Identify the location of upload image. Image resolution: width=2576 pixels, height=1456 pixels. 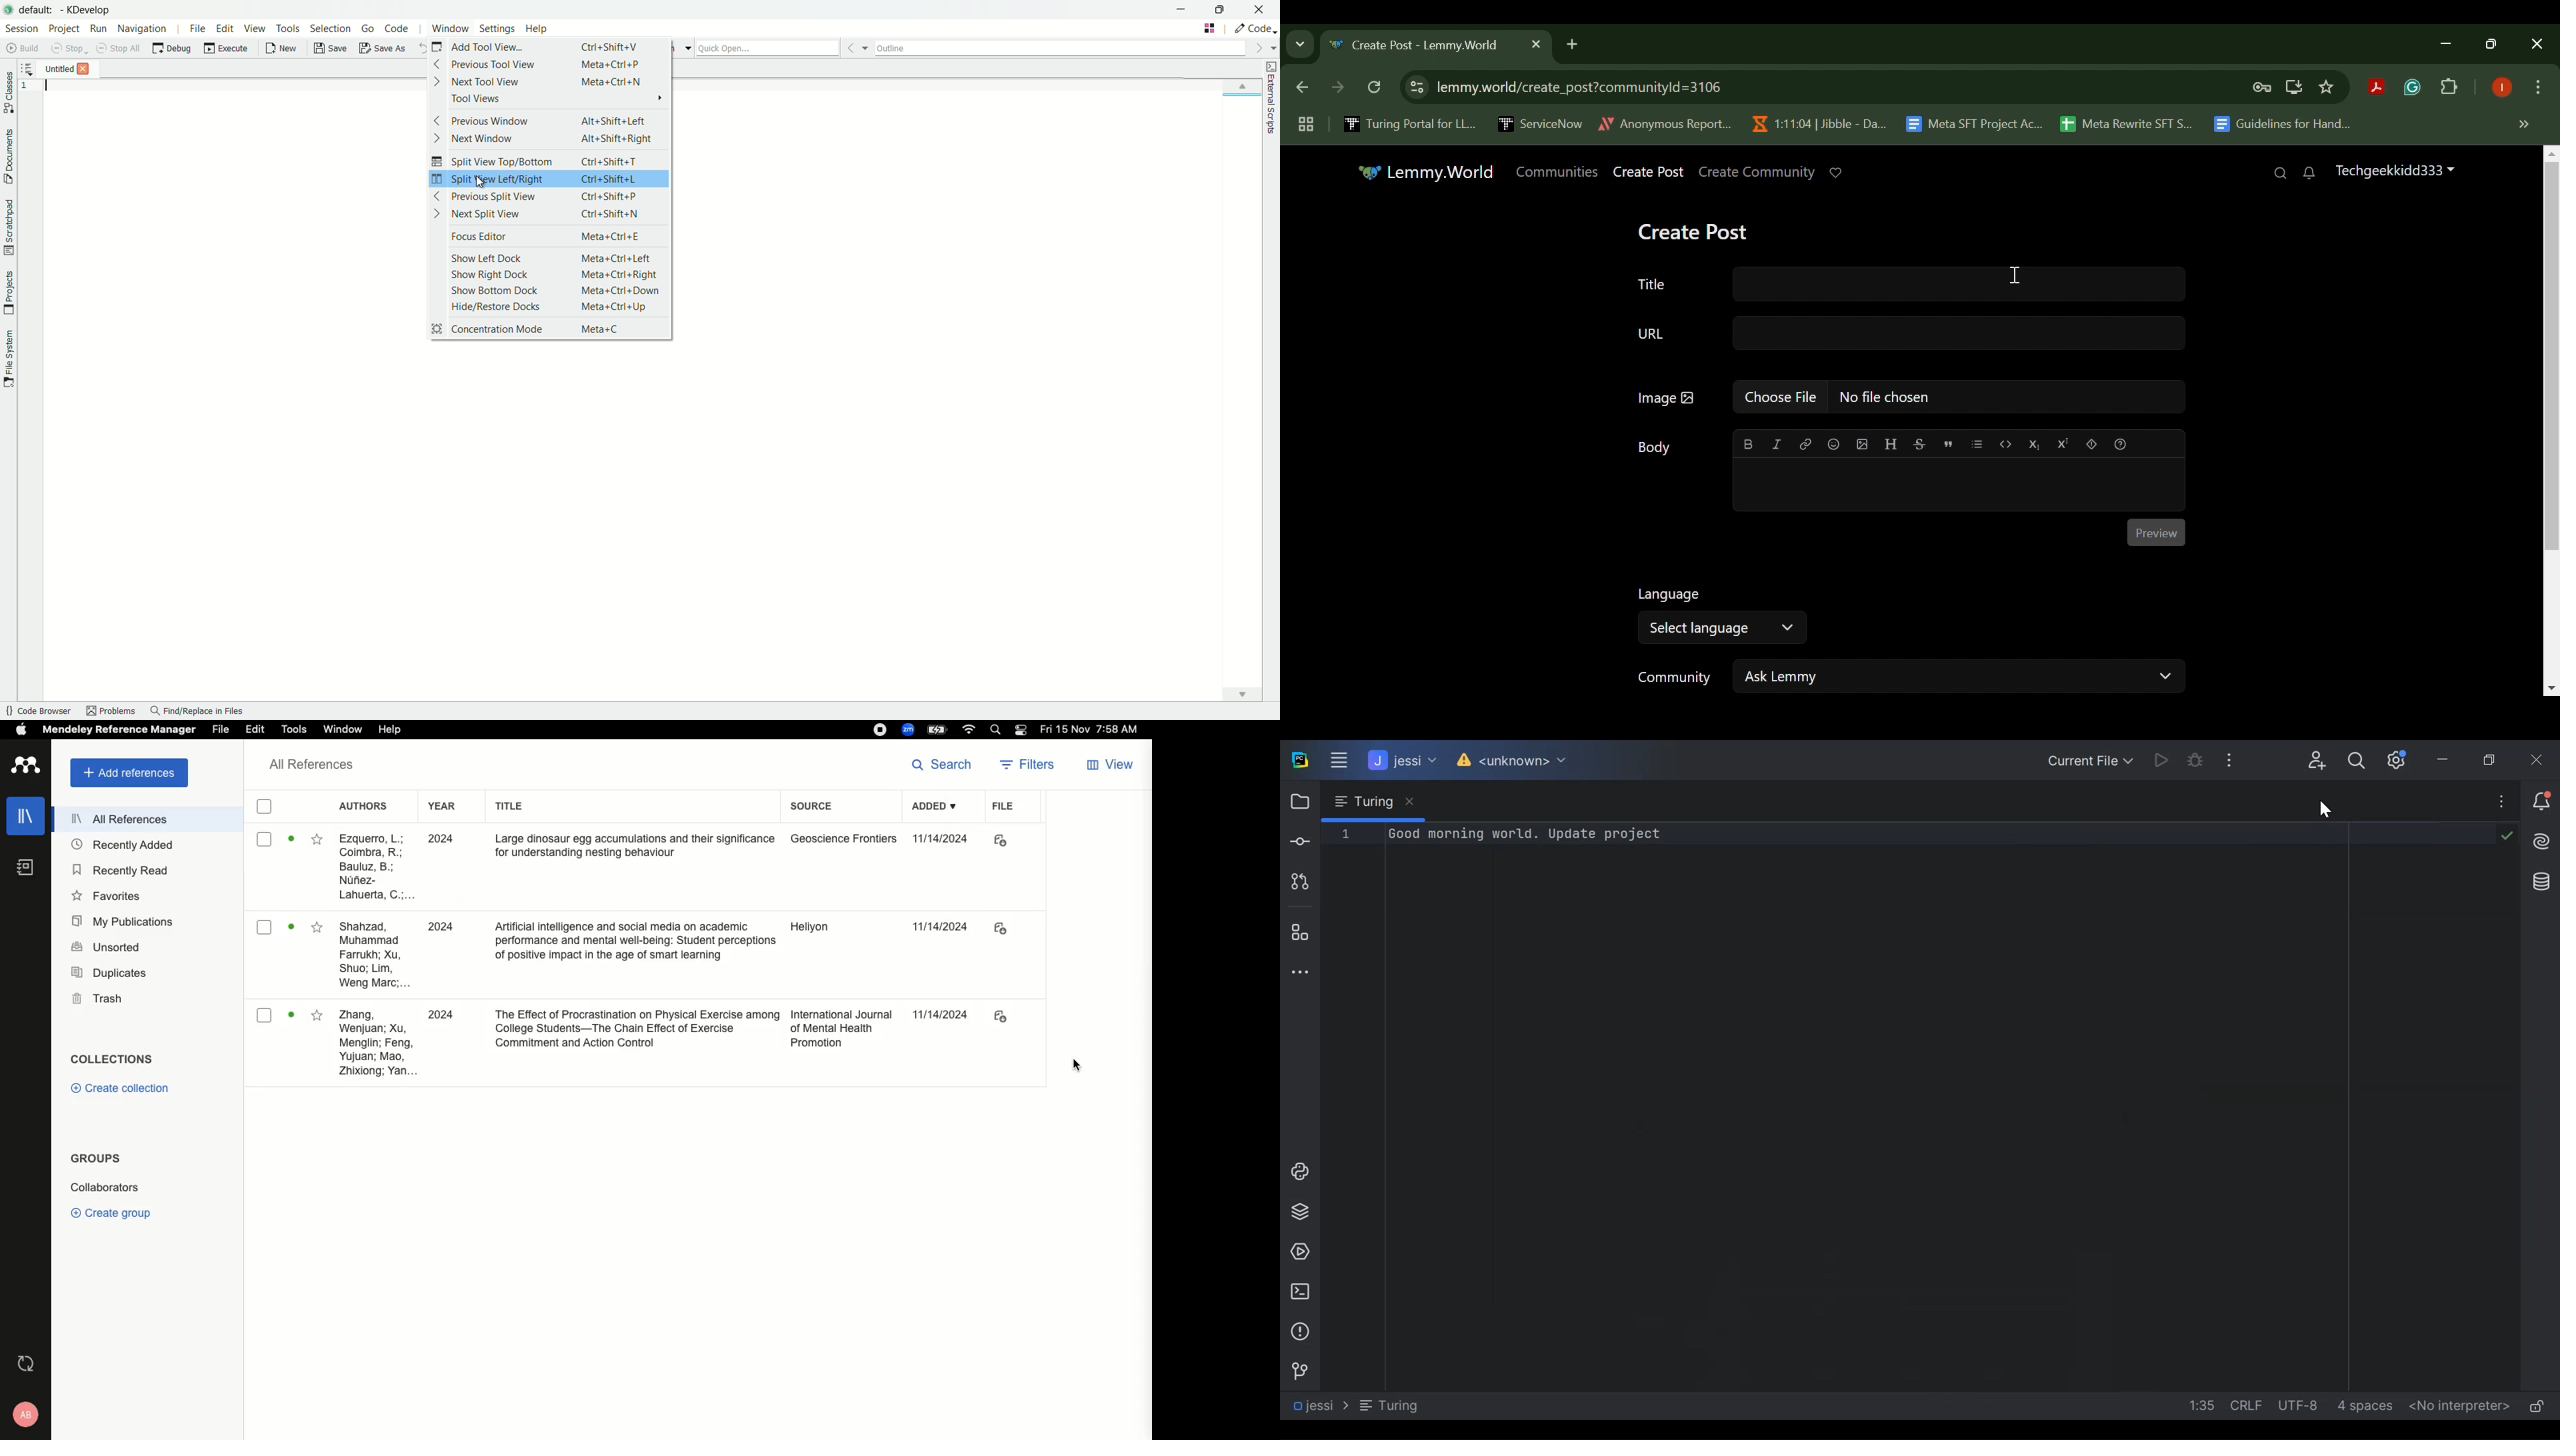
(1862, 444).